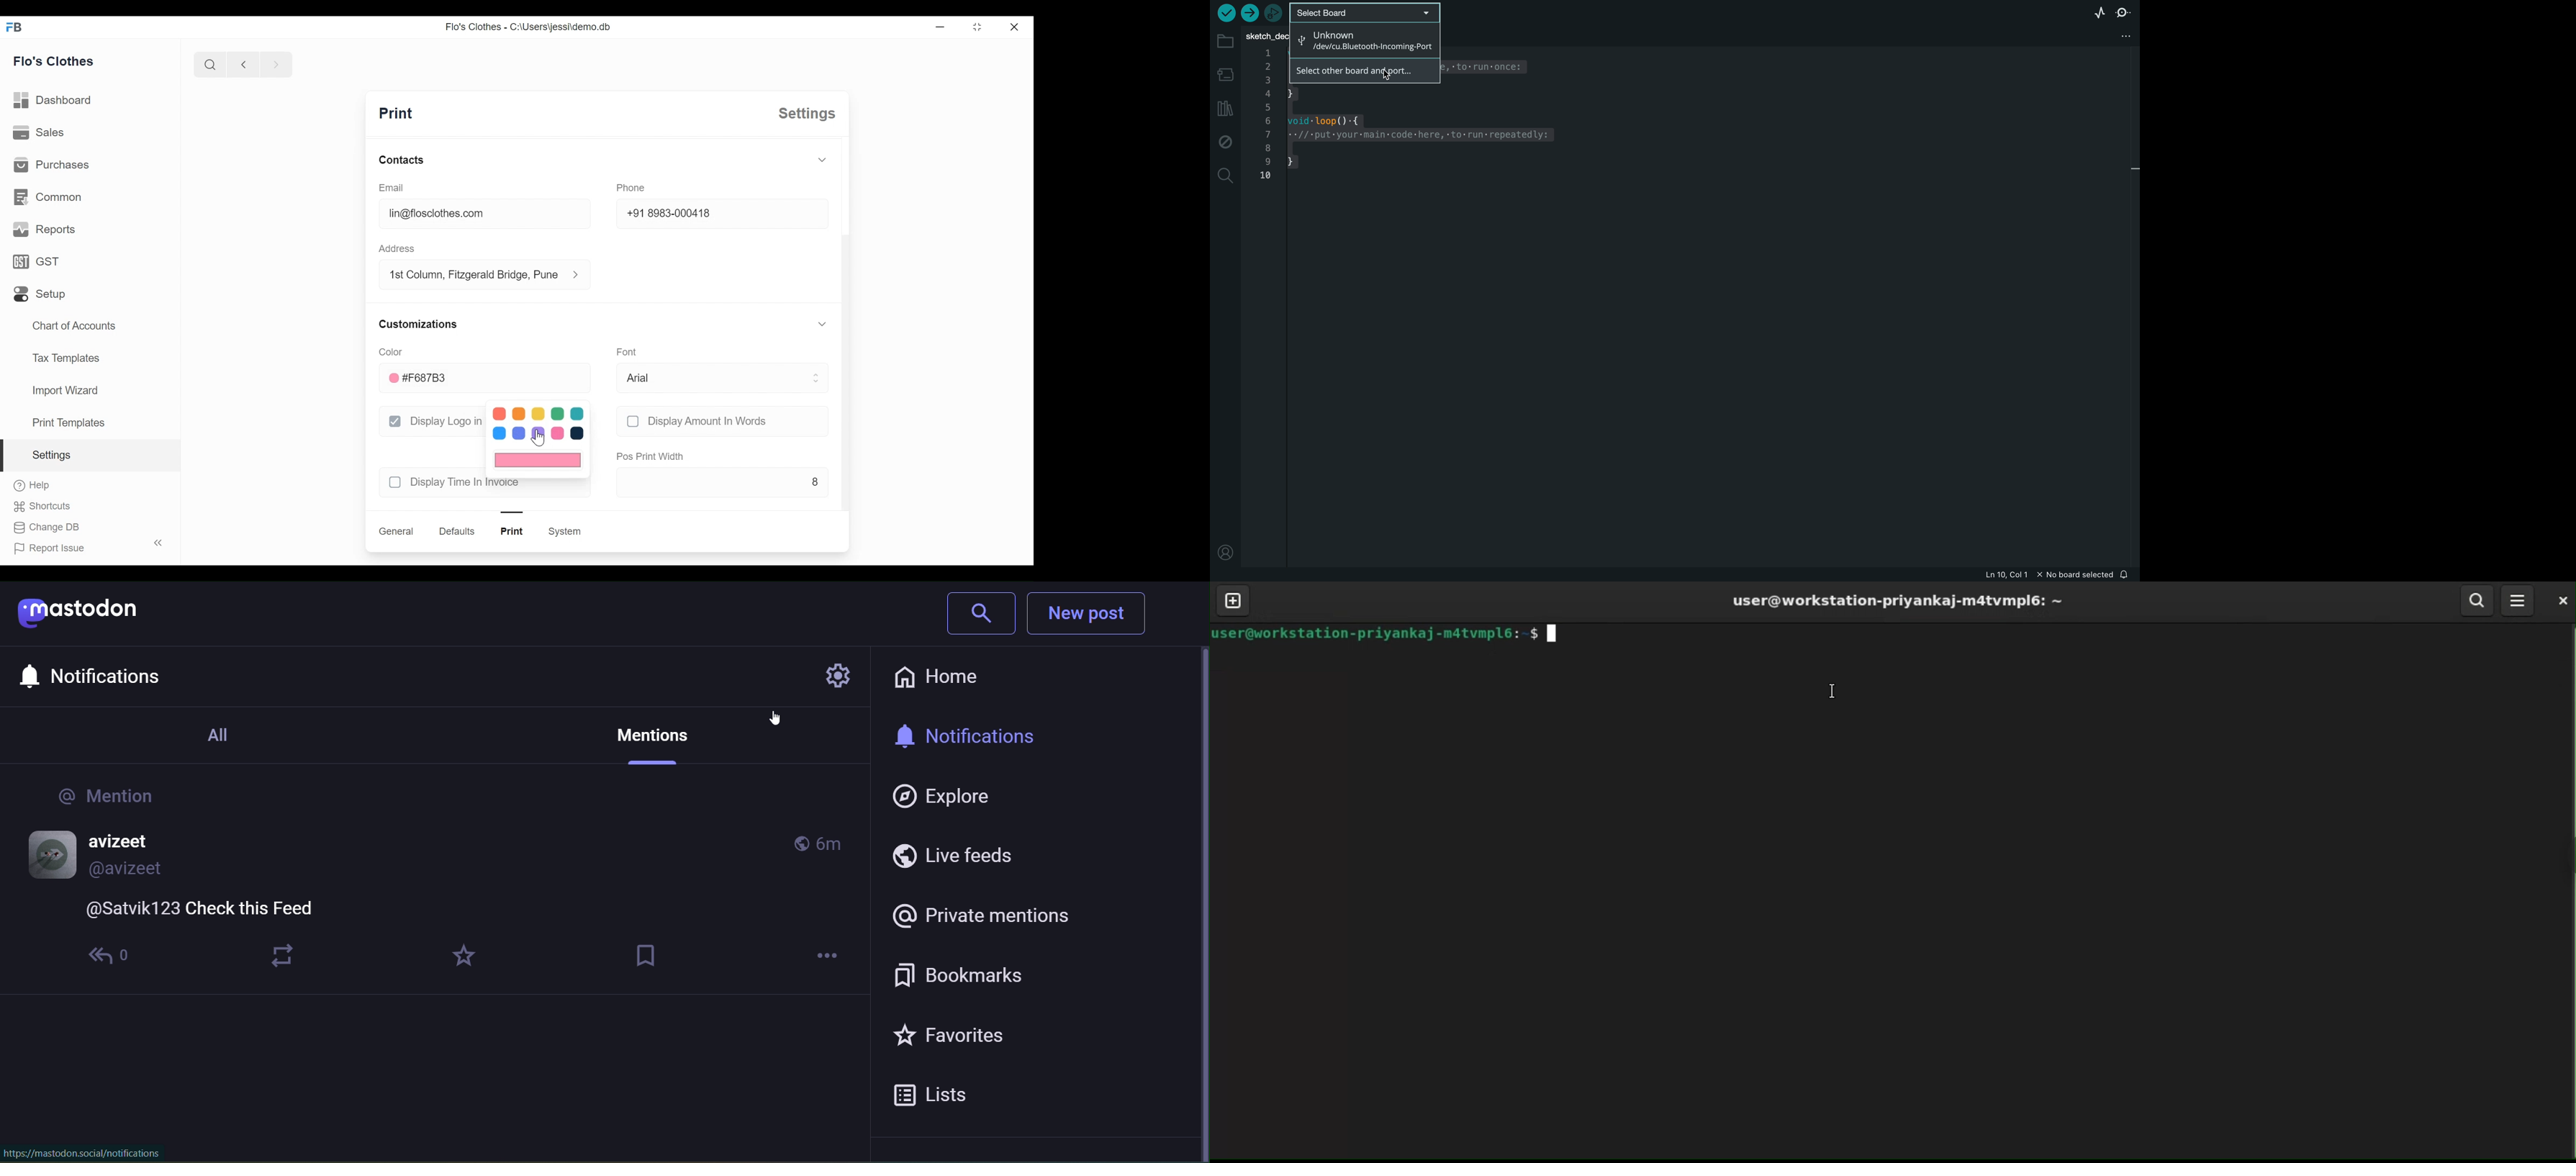 The image size is (2576, 1176). I want to click on color 2, so click(519, 414).